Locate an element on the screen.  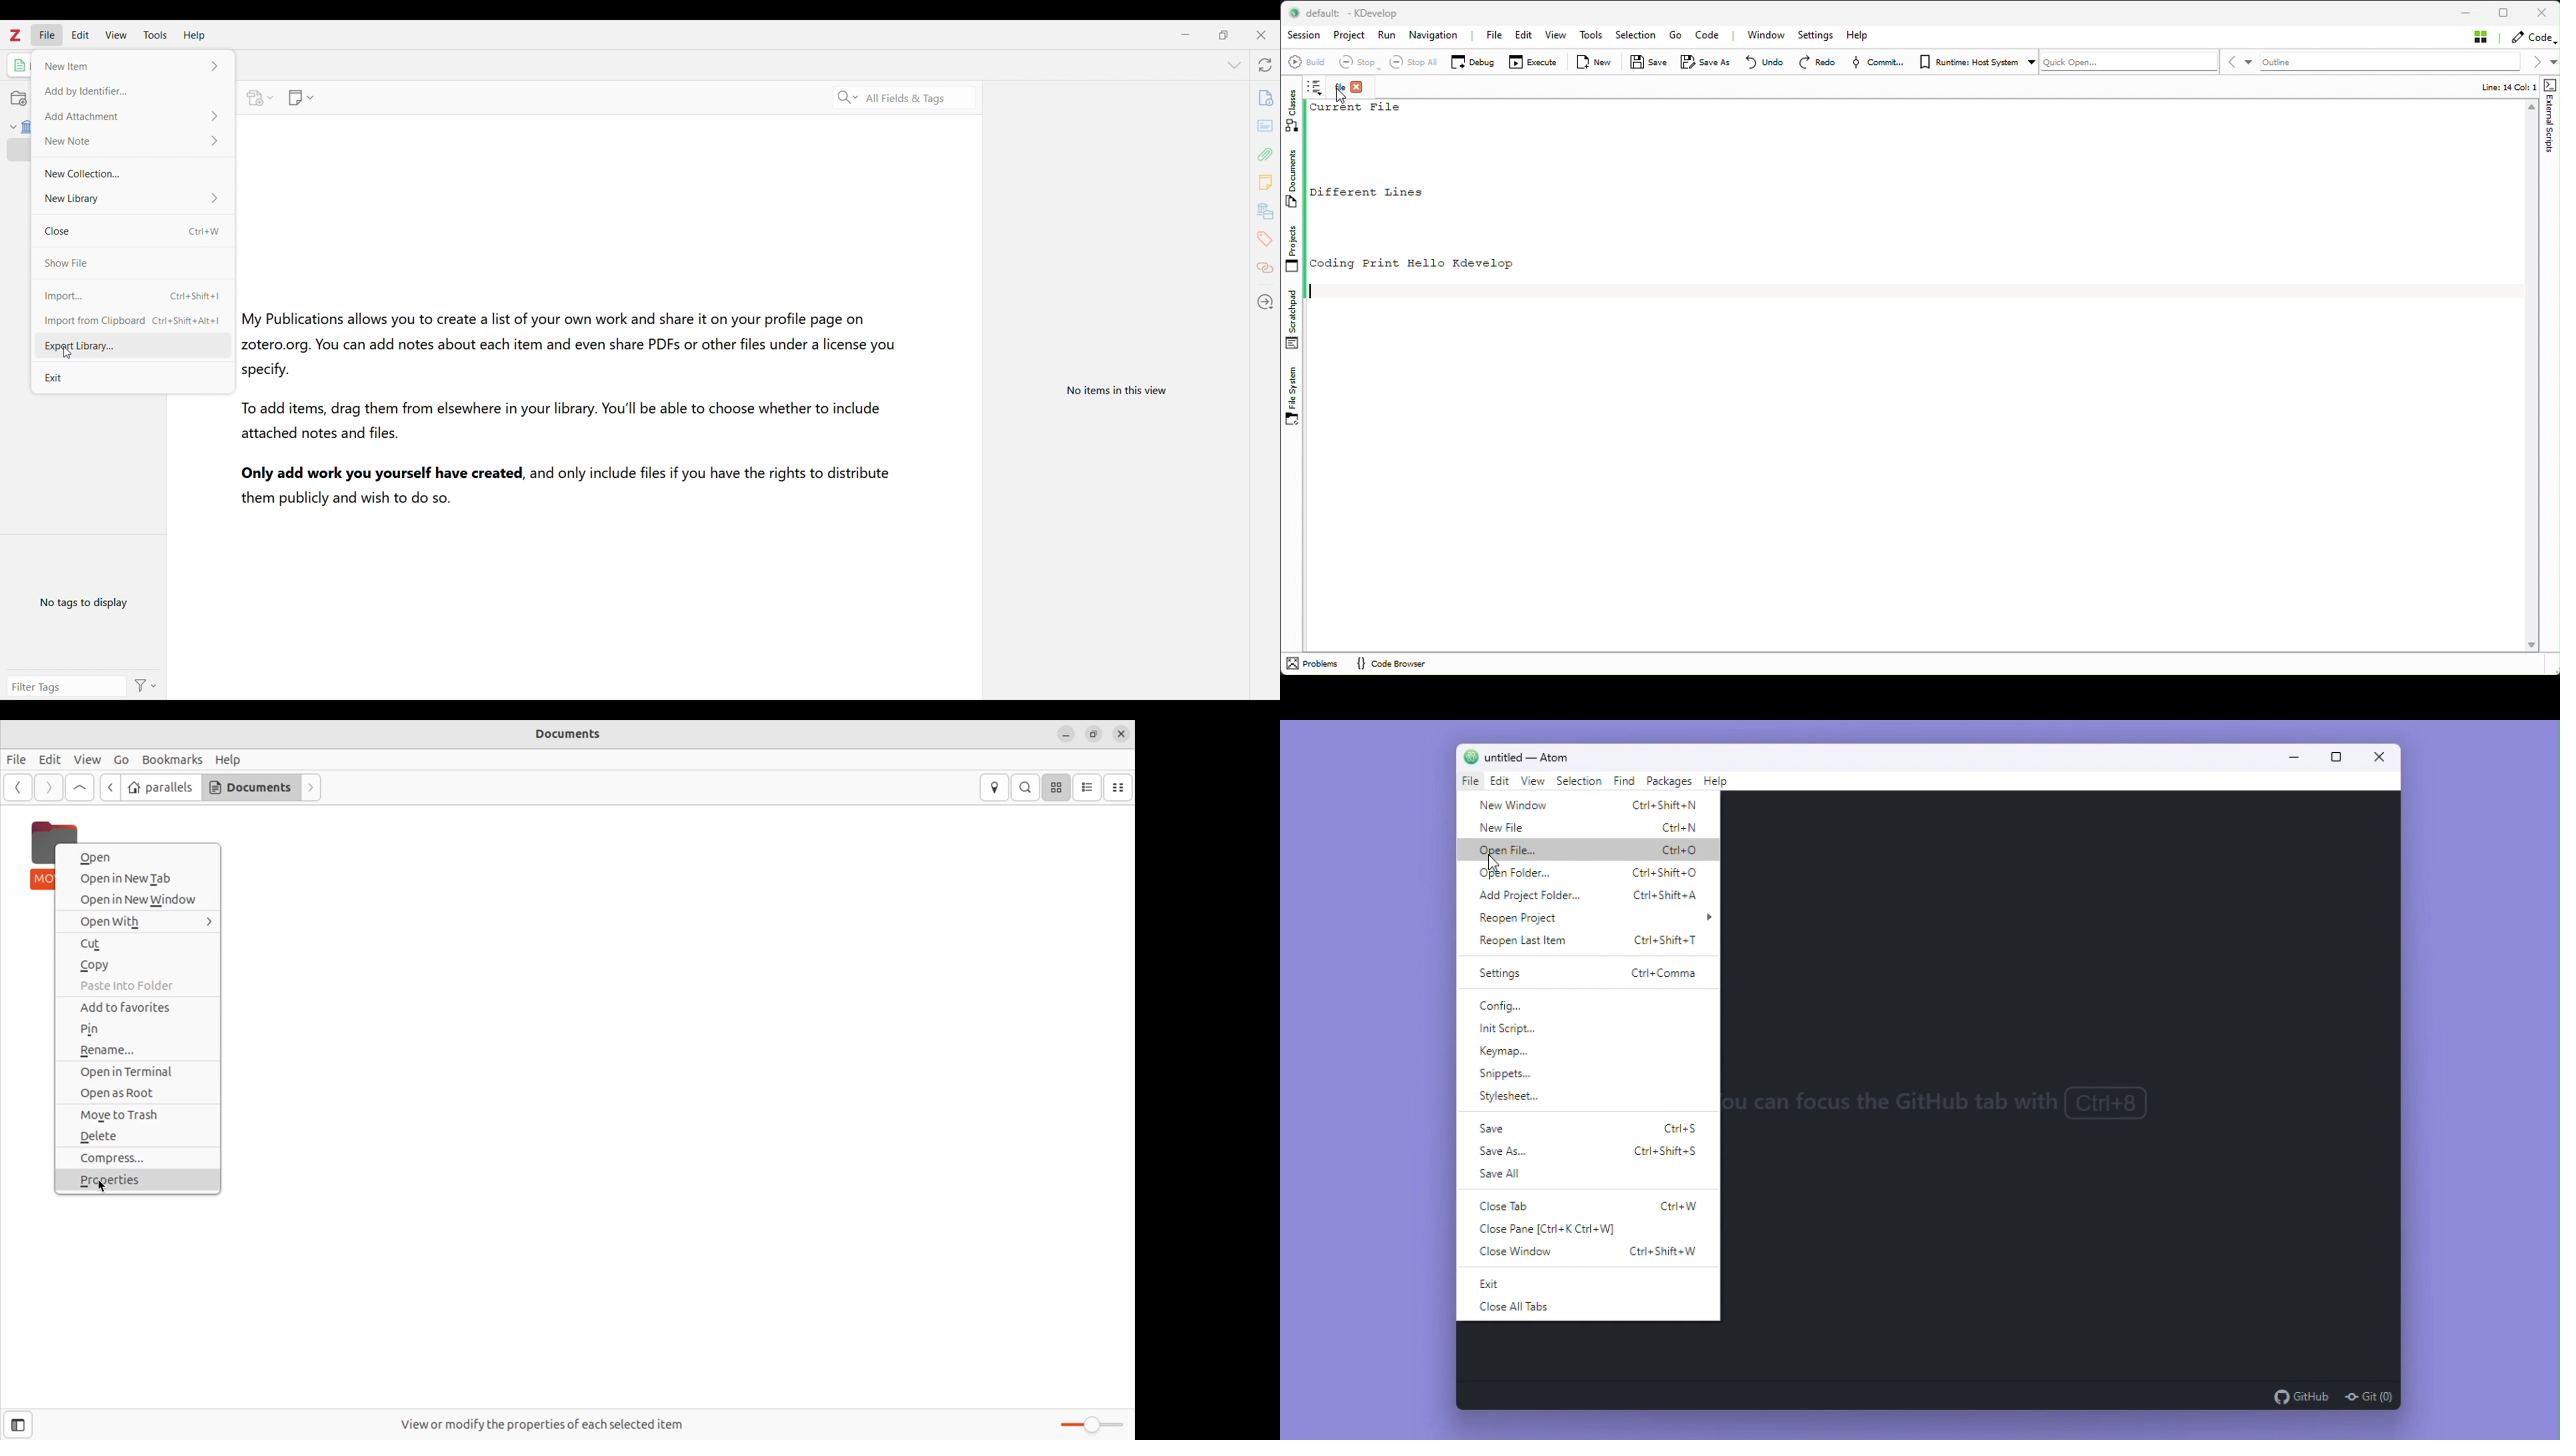
Close is located at coordinates (2374, 758).